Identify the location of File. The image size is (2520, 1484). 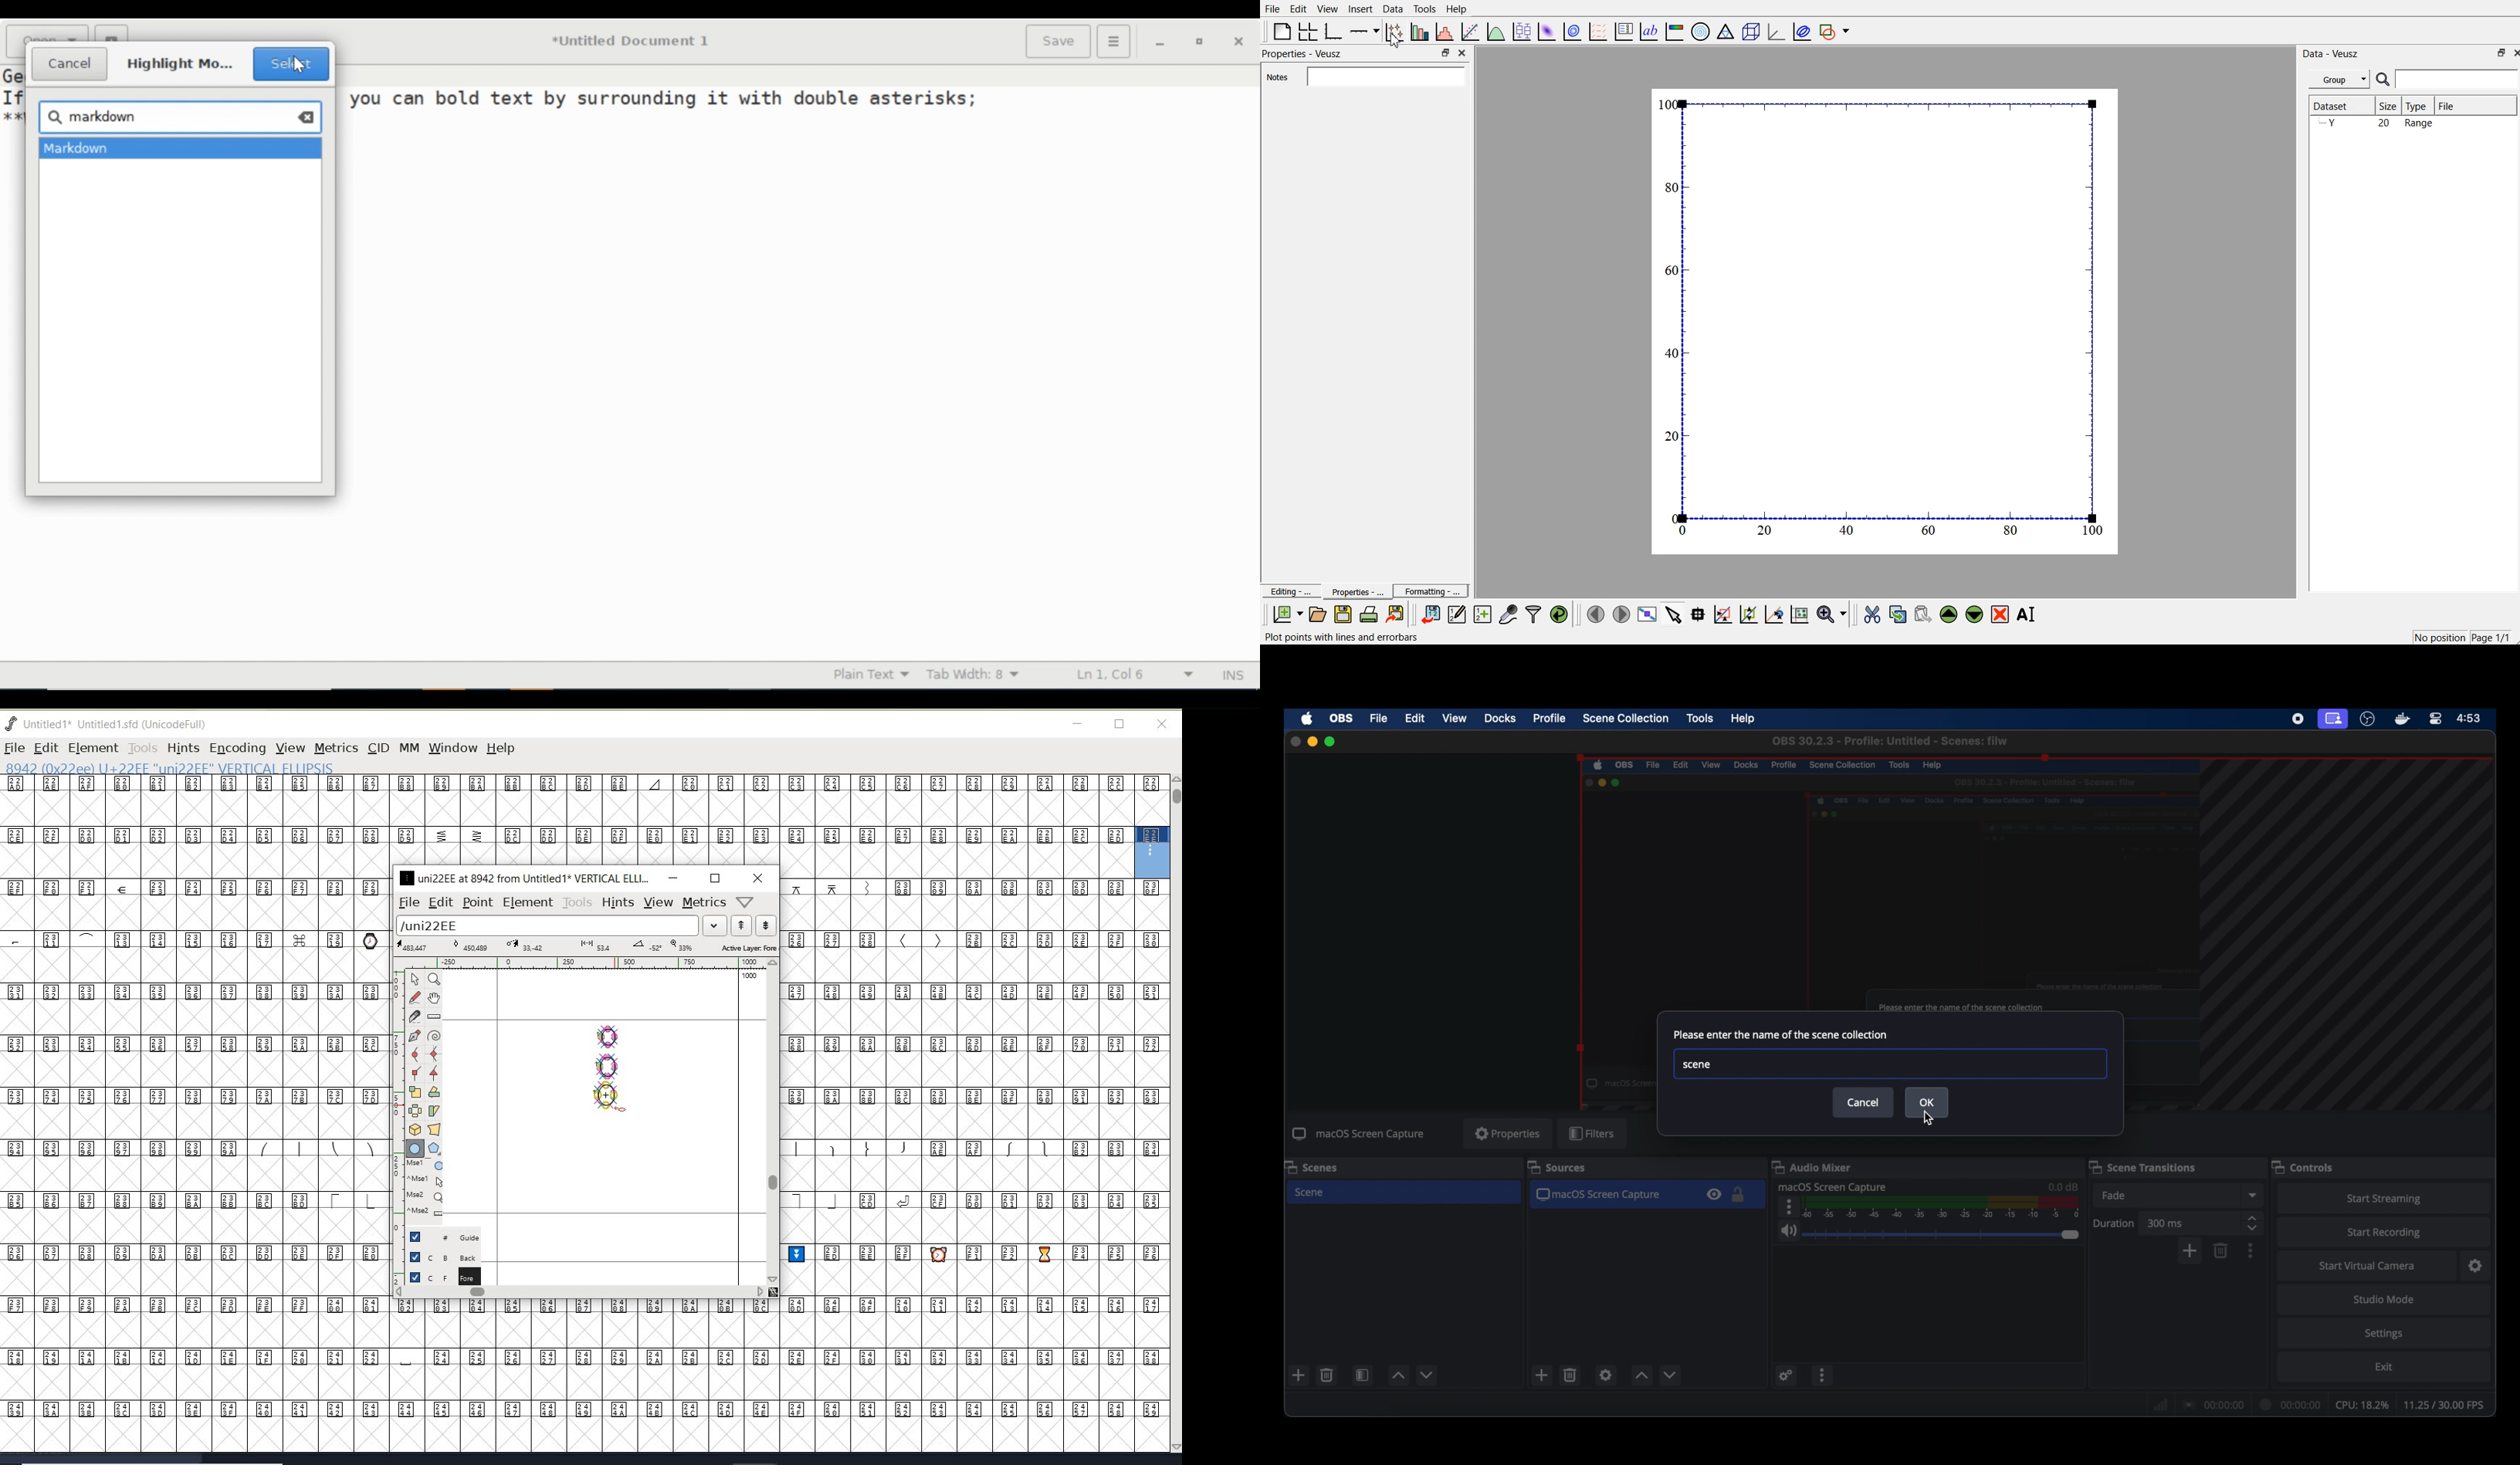
(1273, 9).